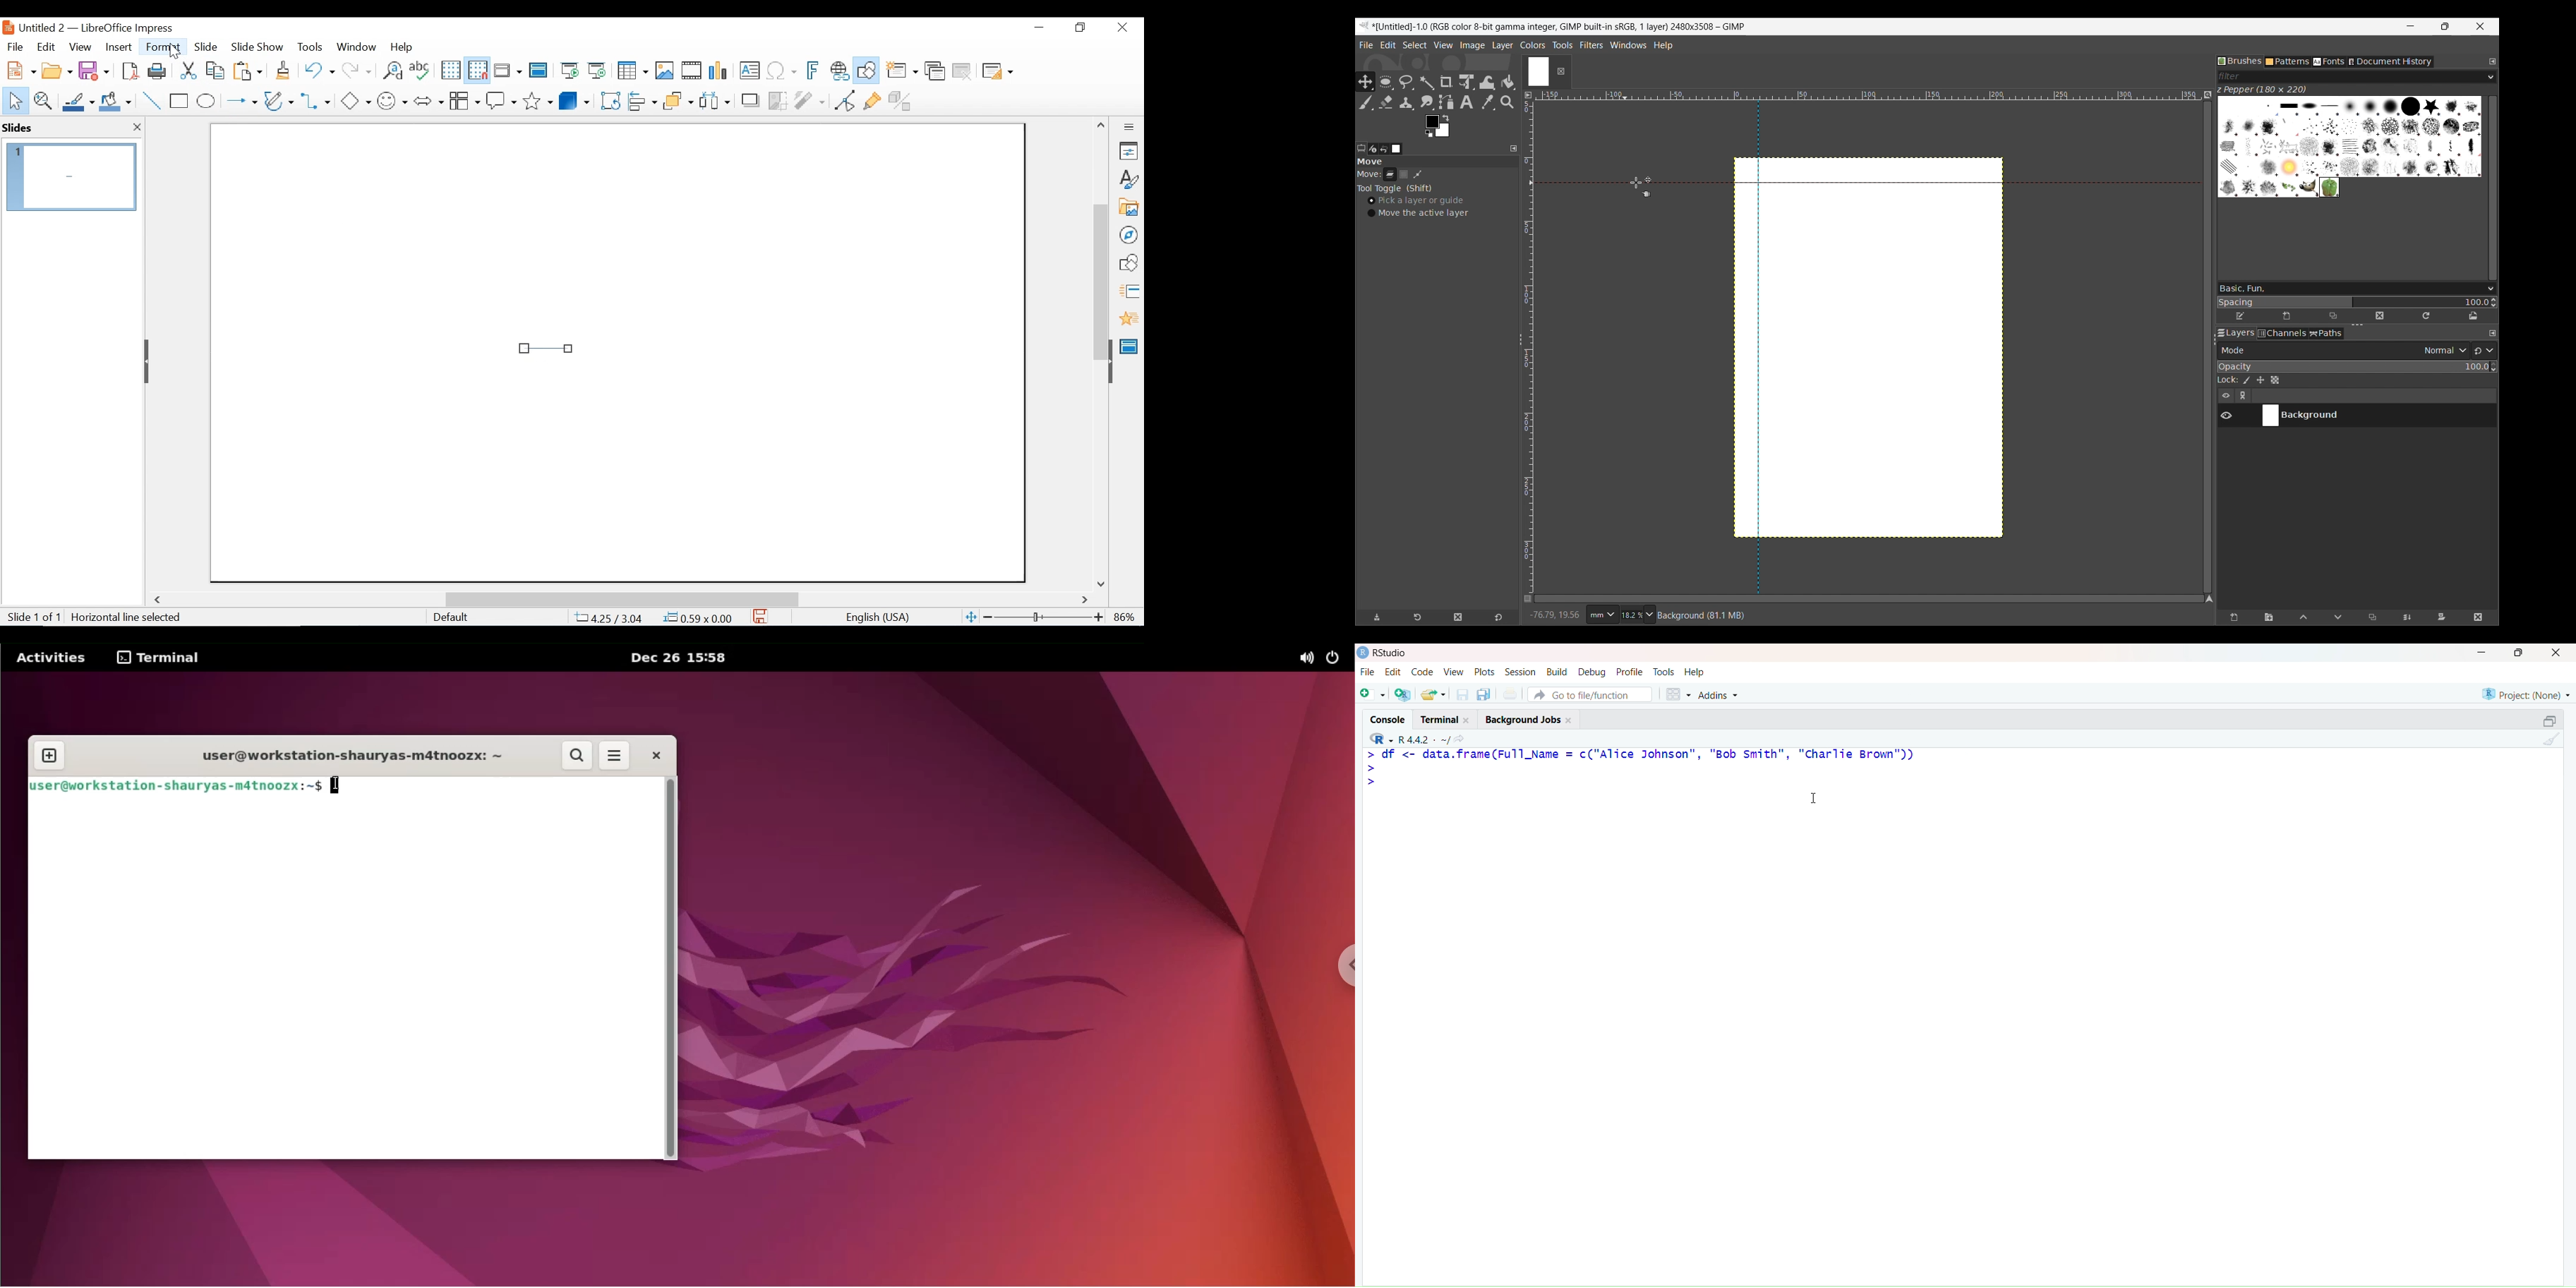 The width and height of the screenshot is (2576, 1288). Describe the element at coordinates (1446, 82) in the screenshot. I see `Crop tool` at that location.